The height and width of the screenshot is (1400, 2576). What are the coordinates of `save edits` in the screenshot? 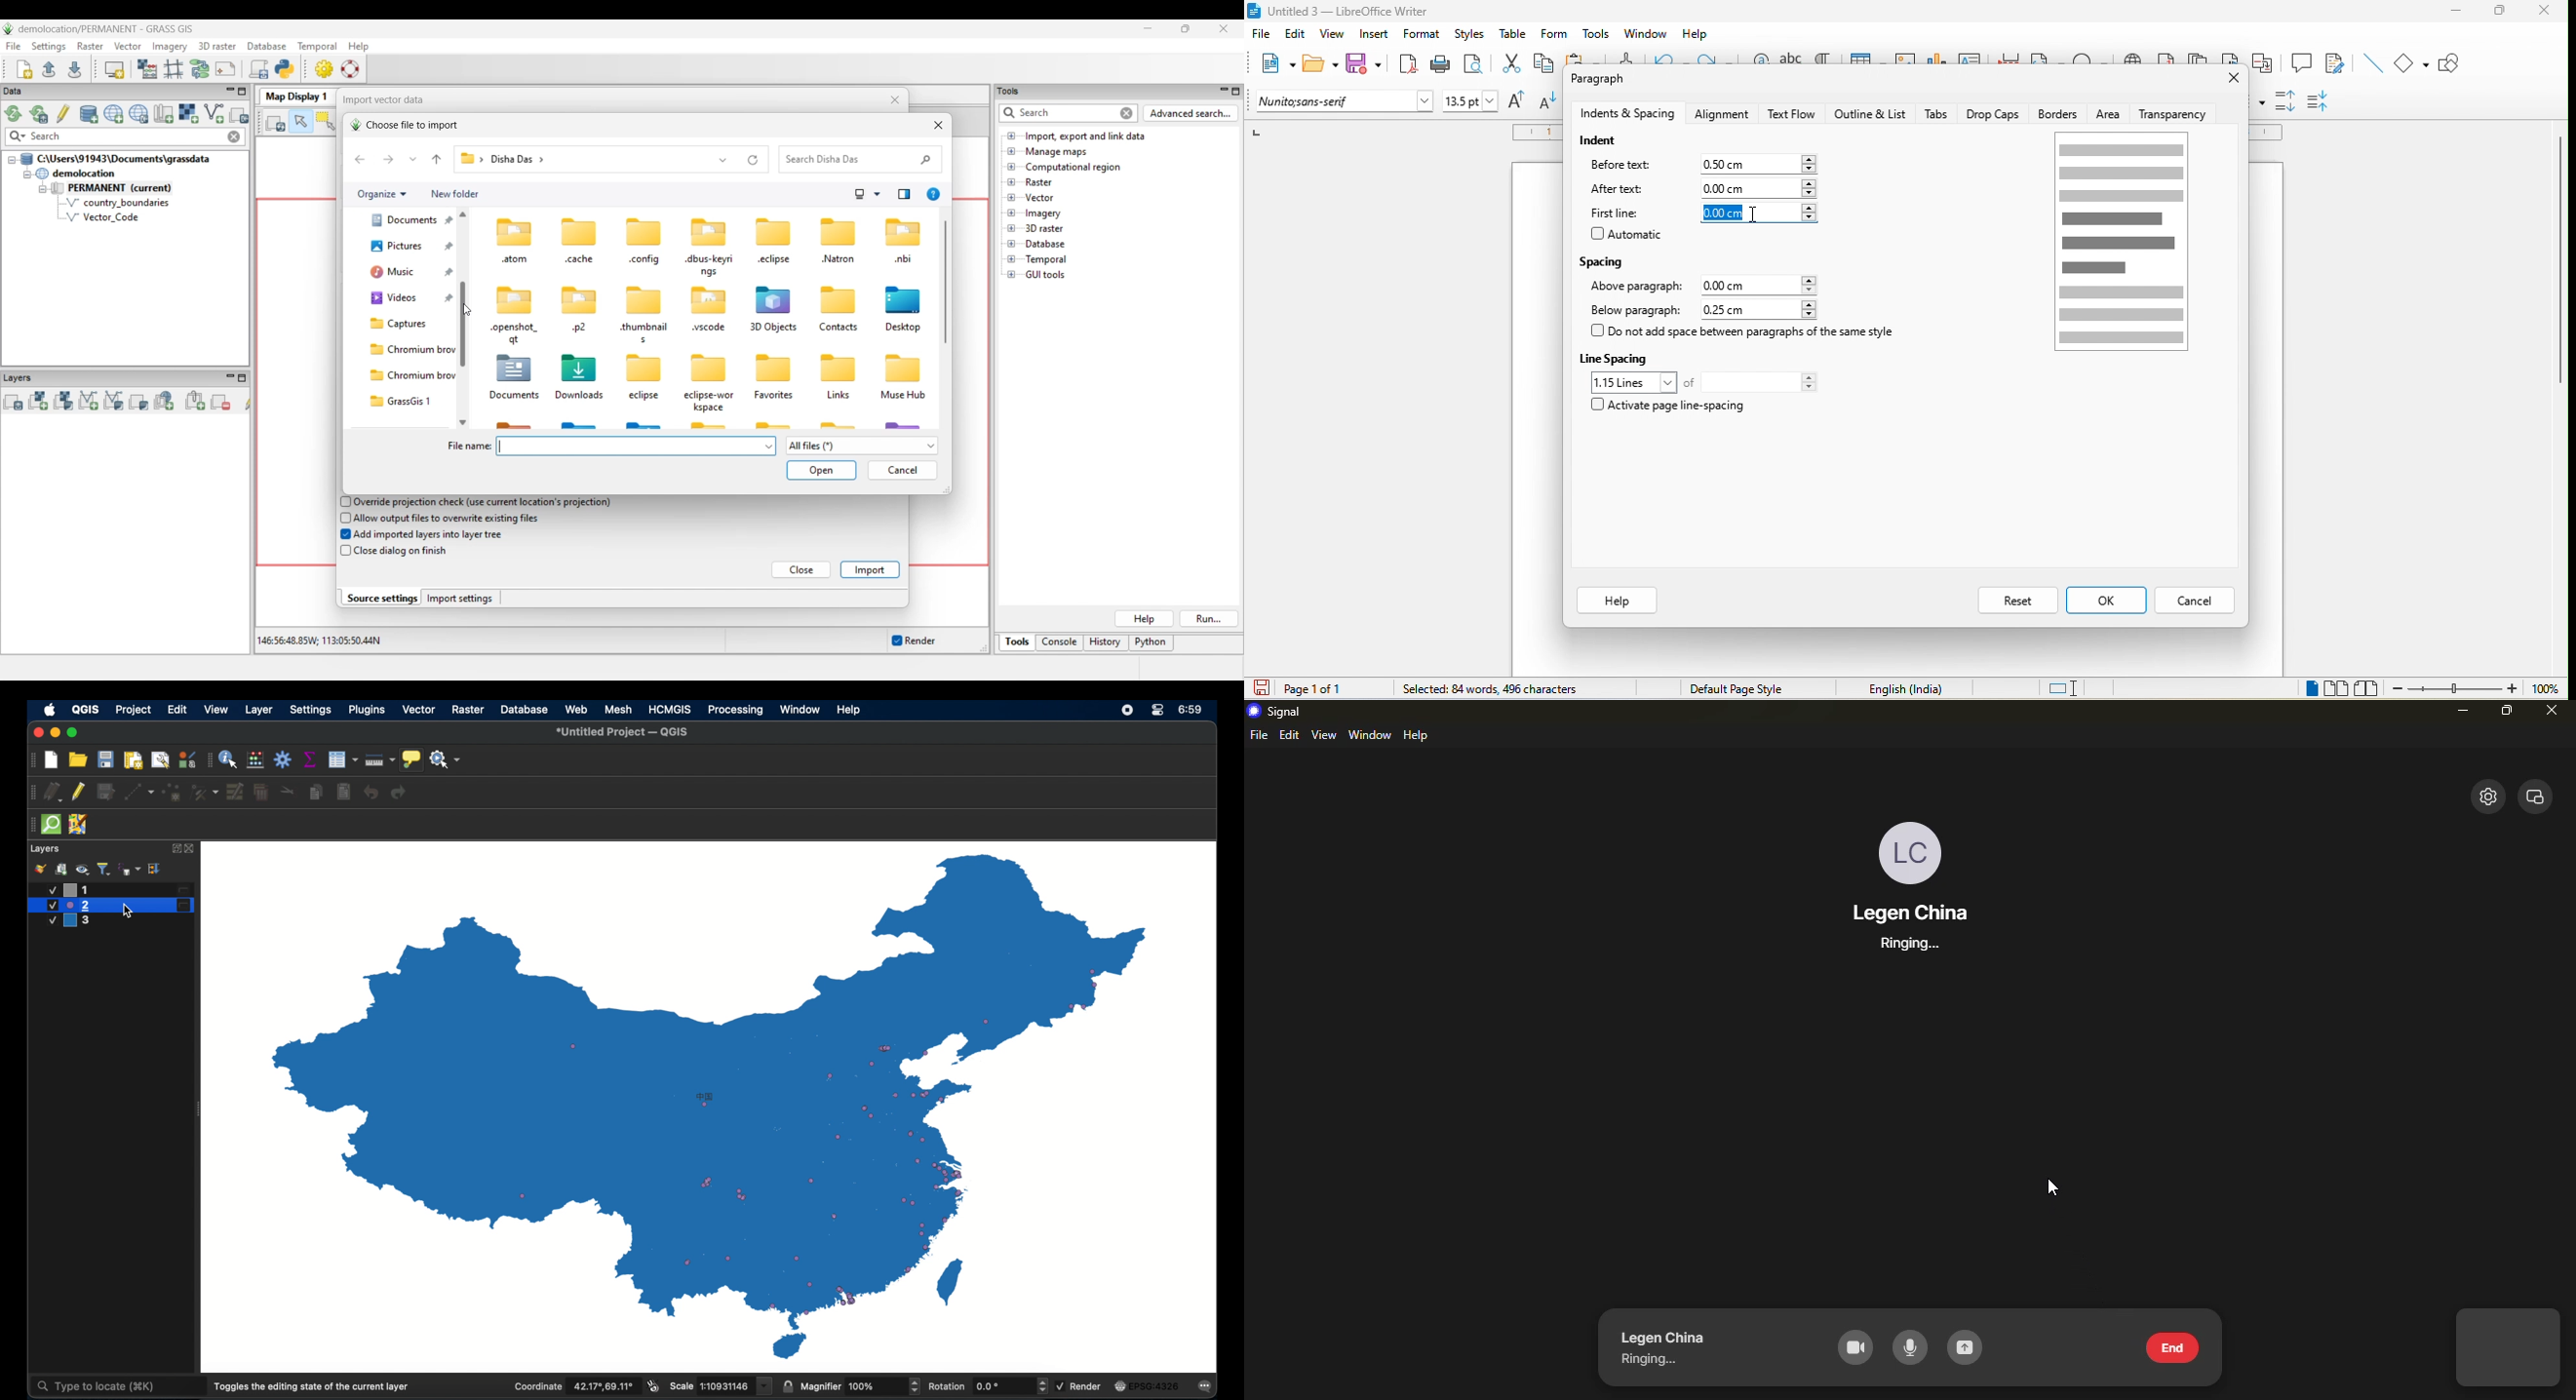 It's located at (106, 791).